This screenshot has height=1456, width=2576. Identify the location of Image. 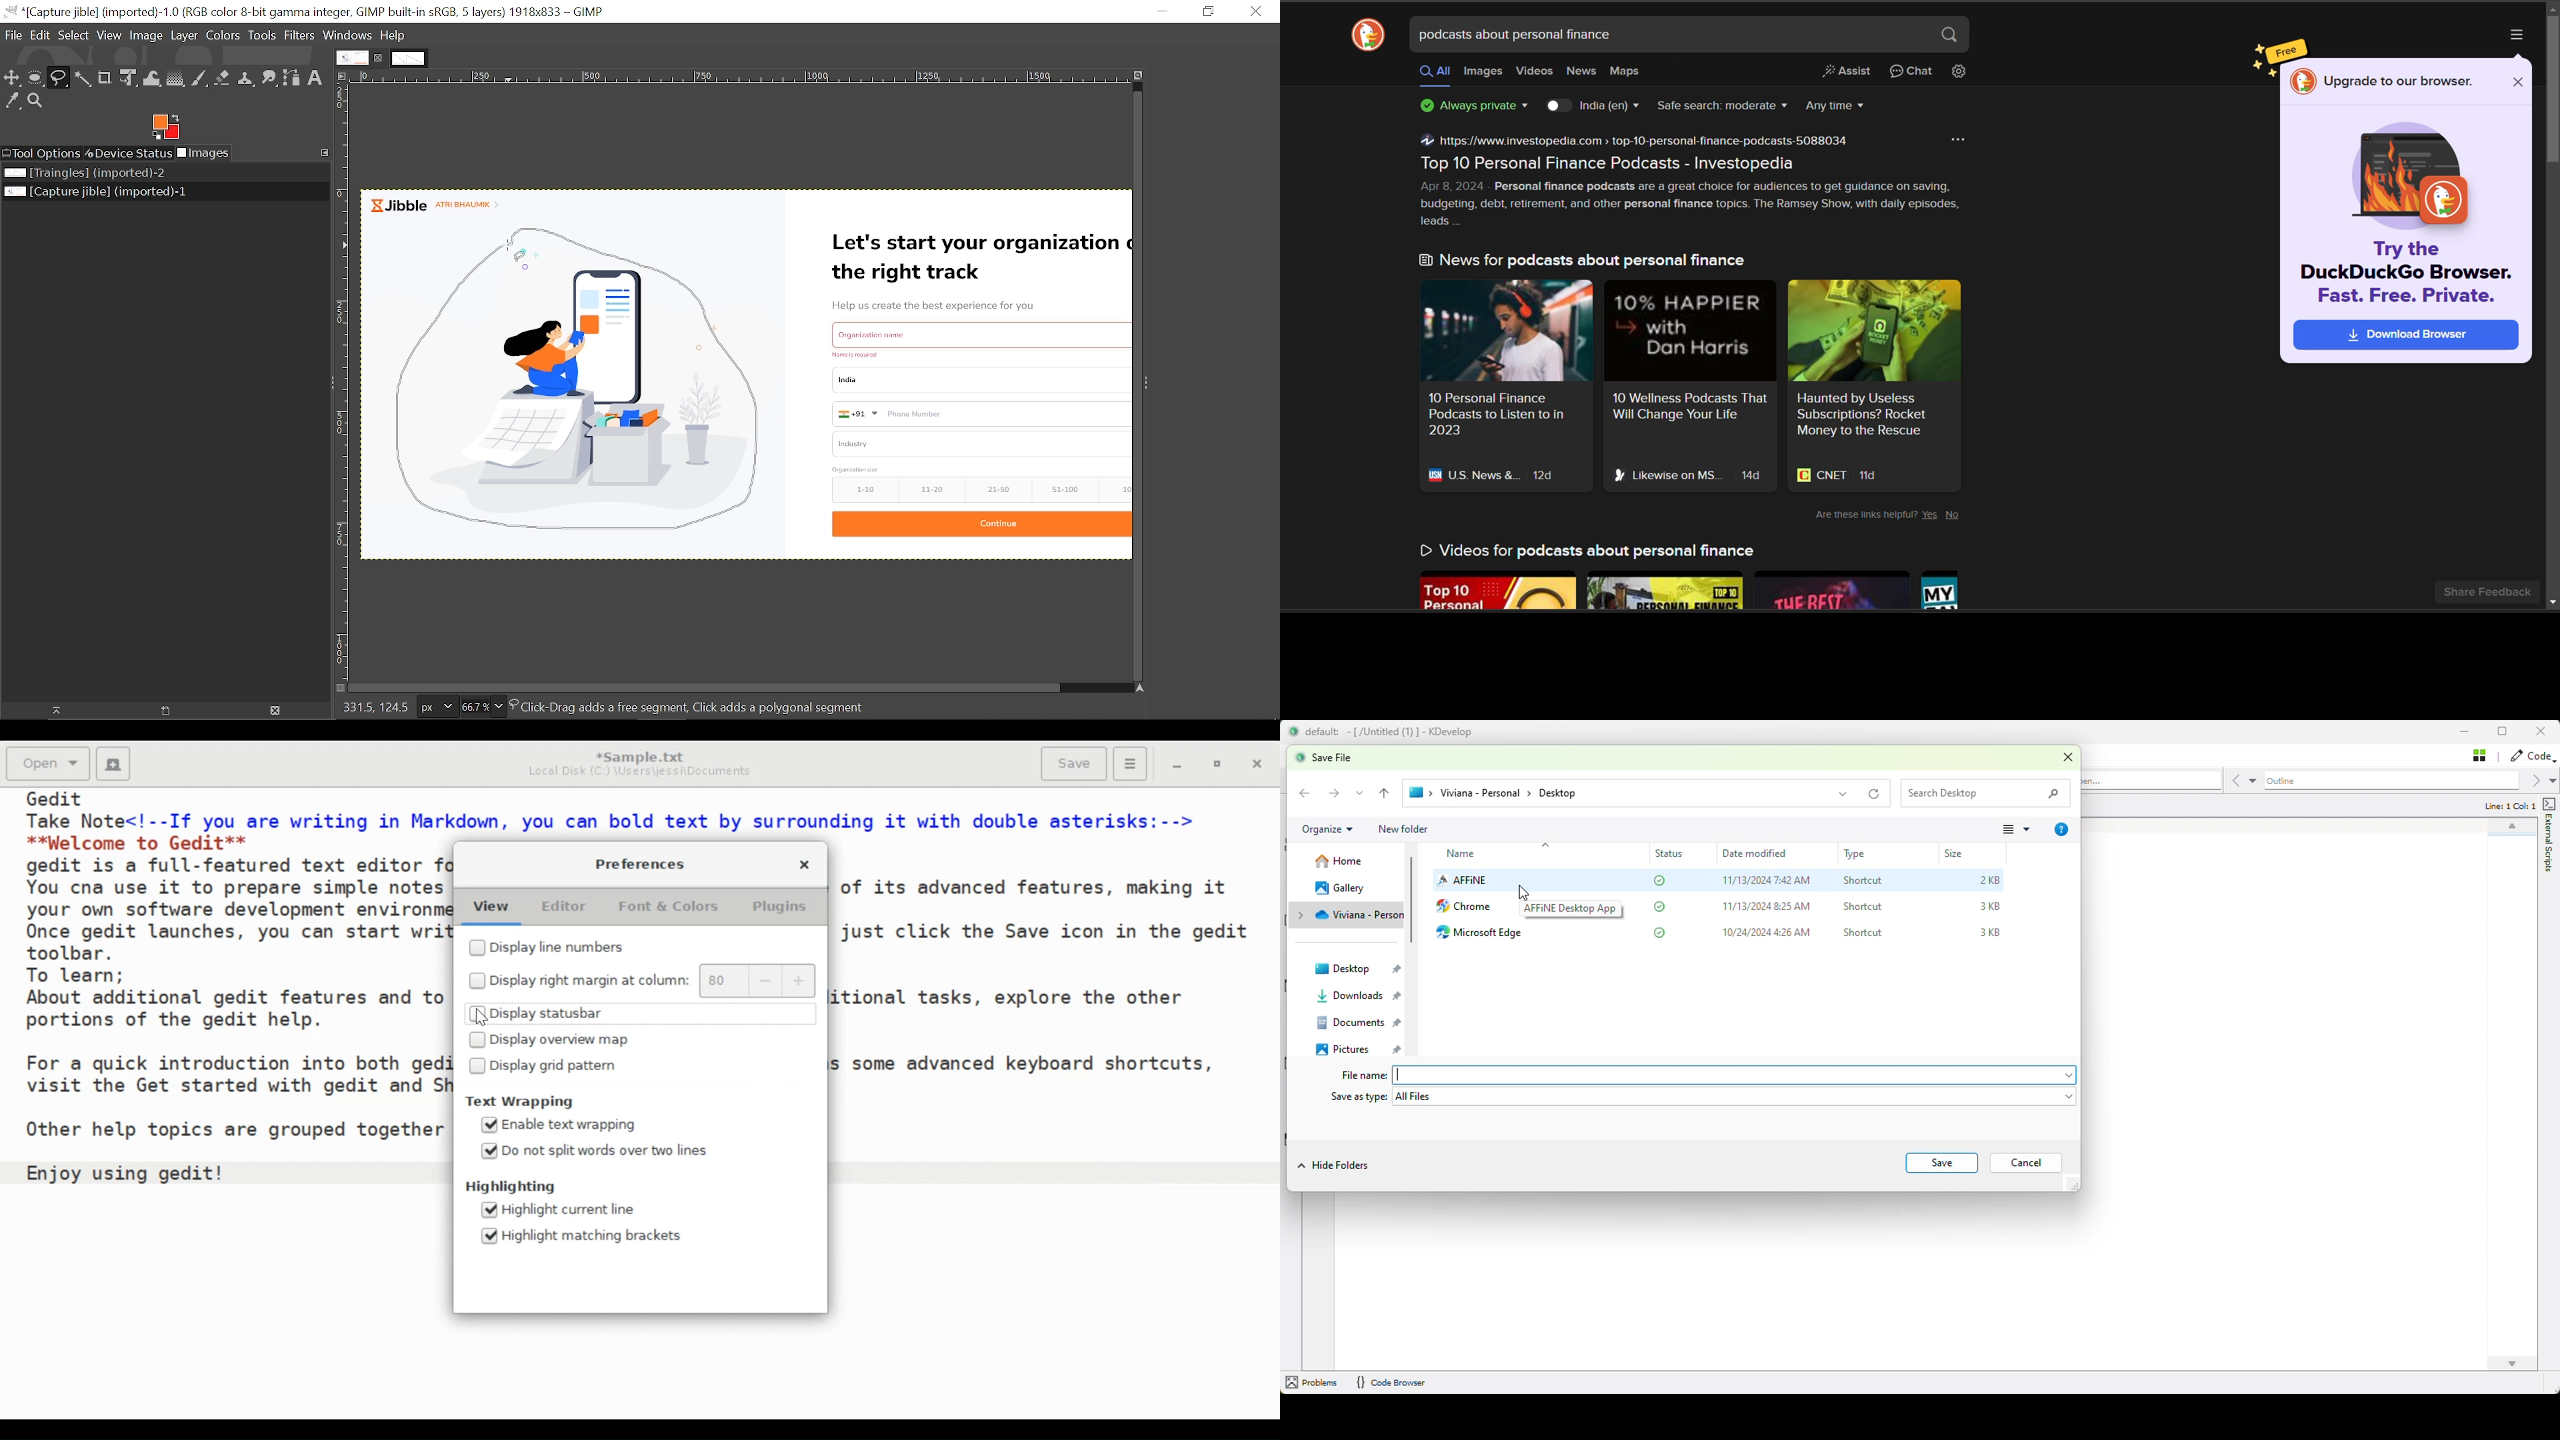
(145, 37).